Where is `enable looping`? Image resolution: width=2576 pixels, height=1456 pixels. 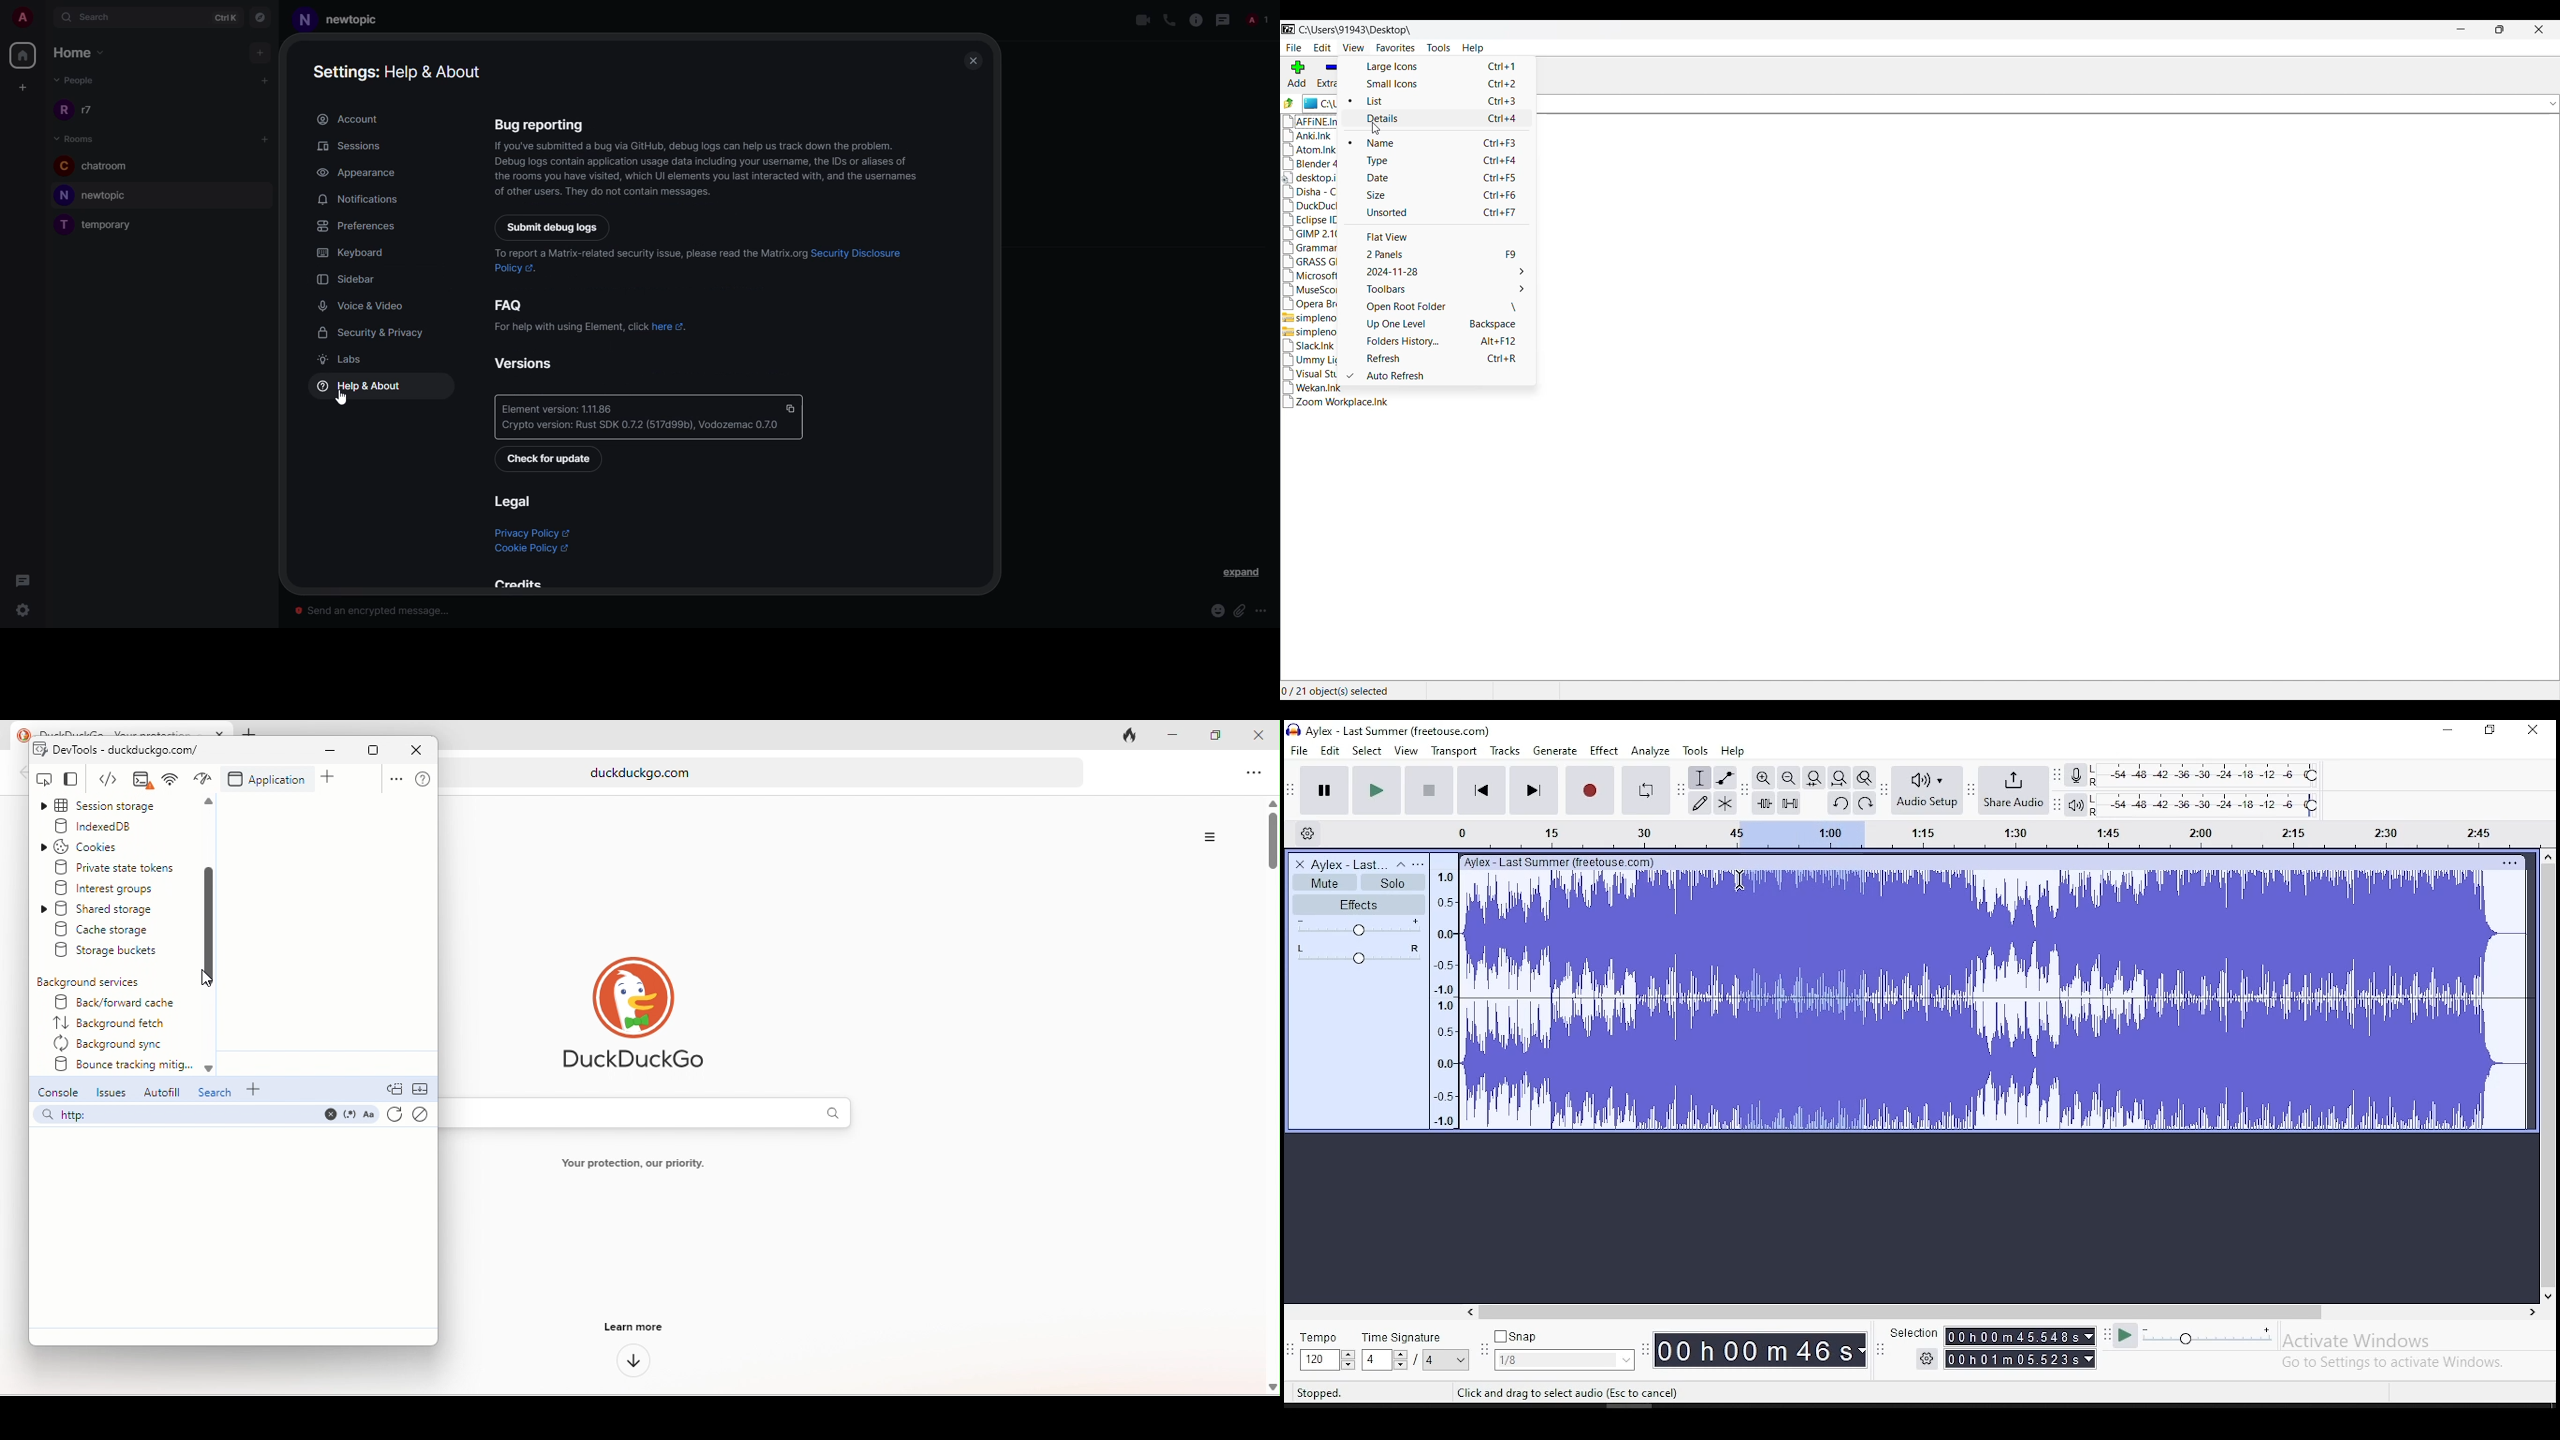
enable looping is located at coordinates (1646, 790).